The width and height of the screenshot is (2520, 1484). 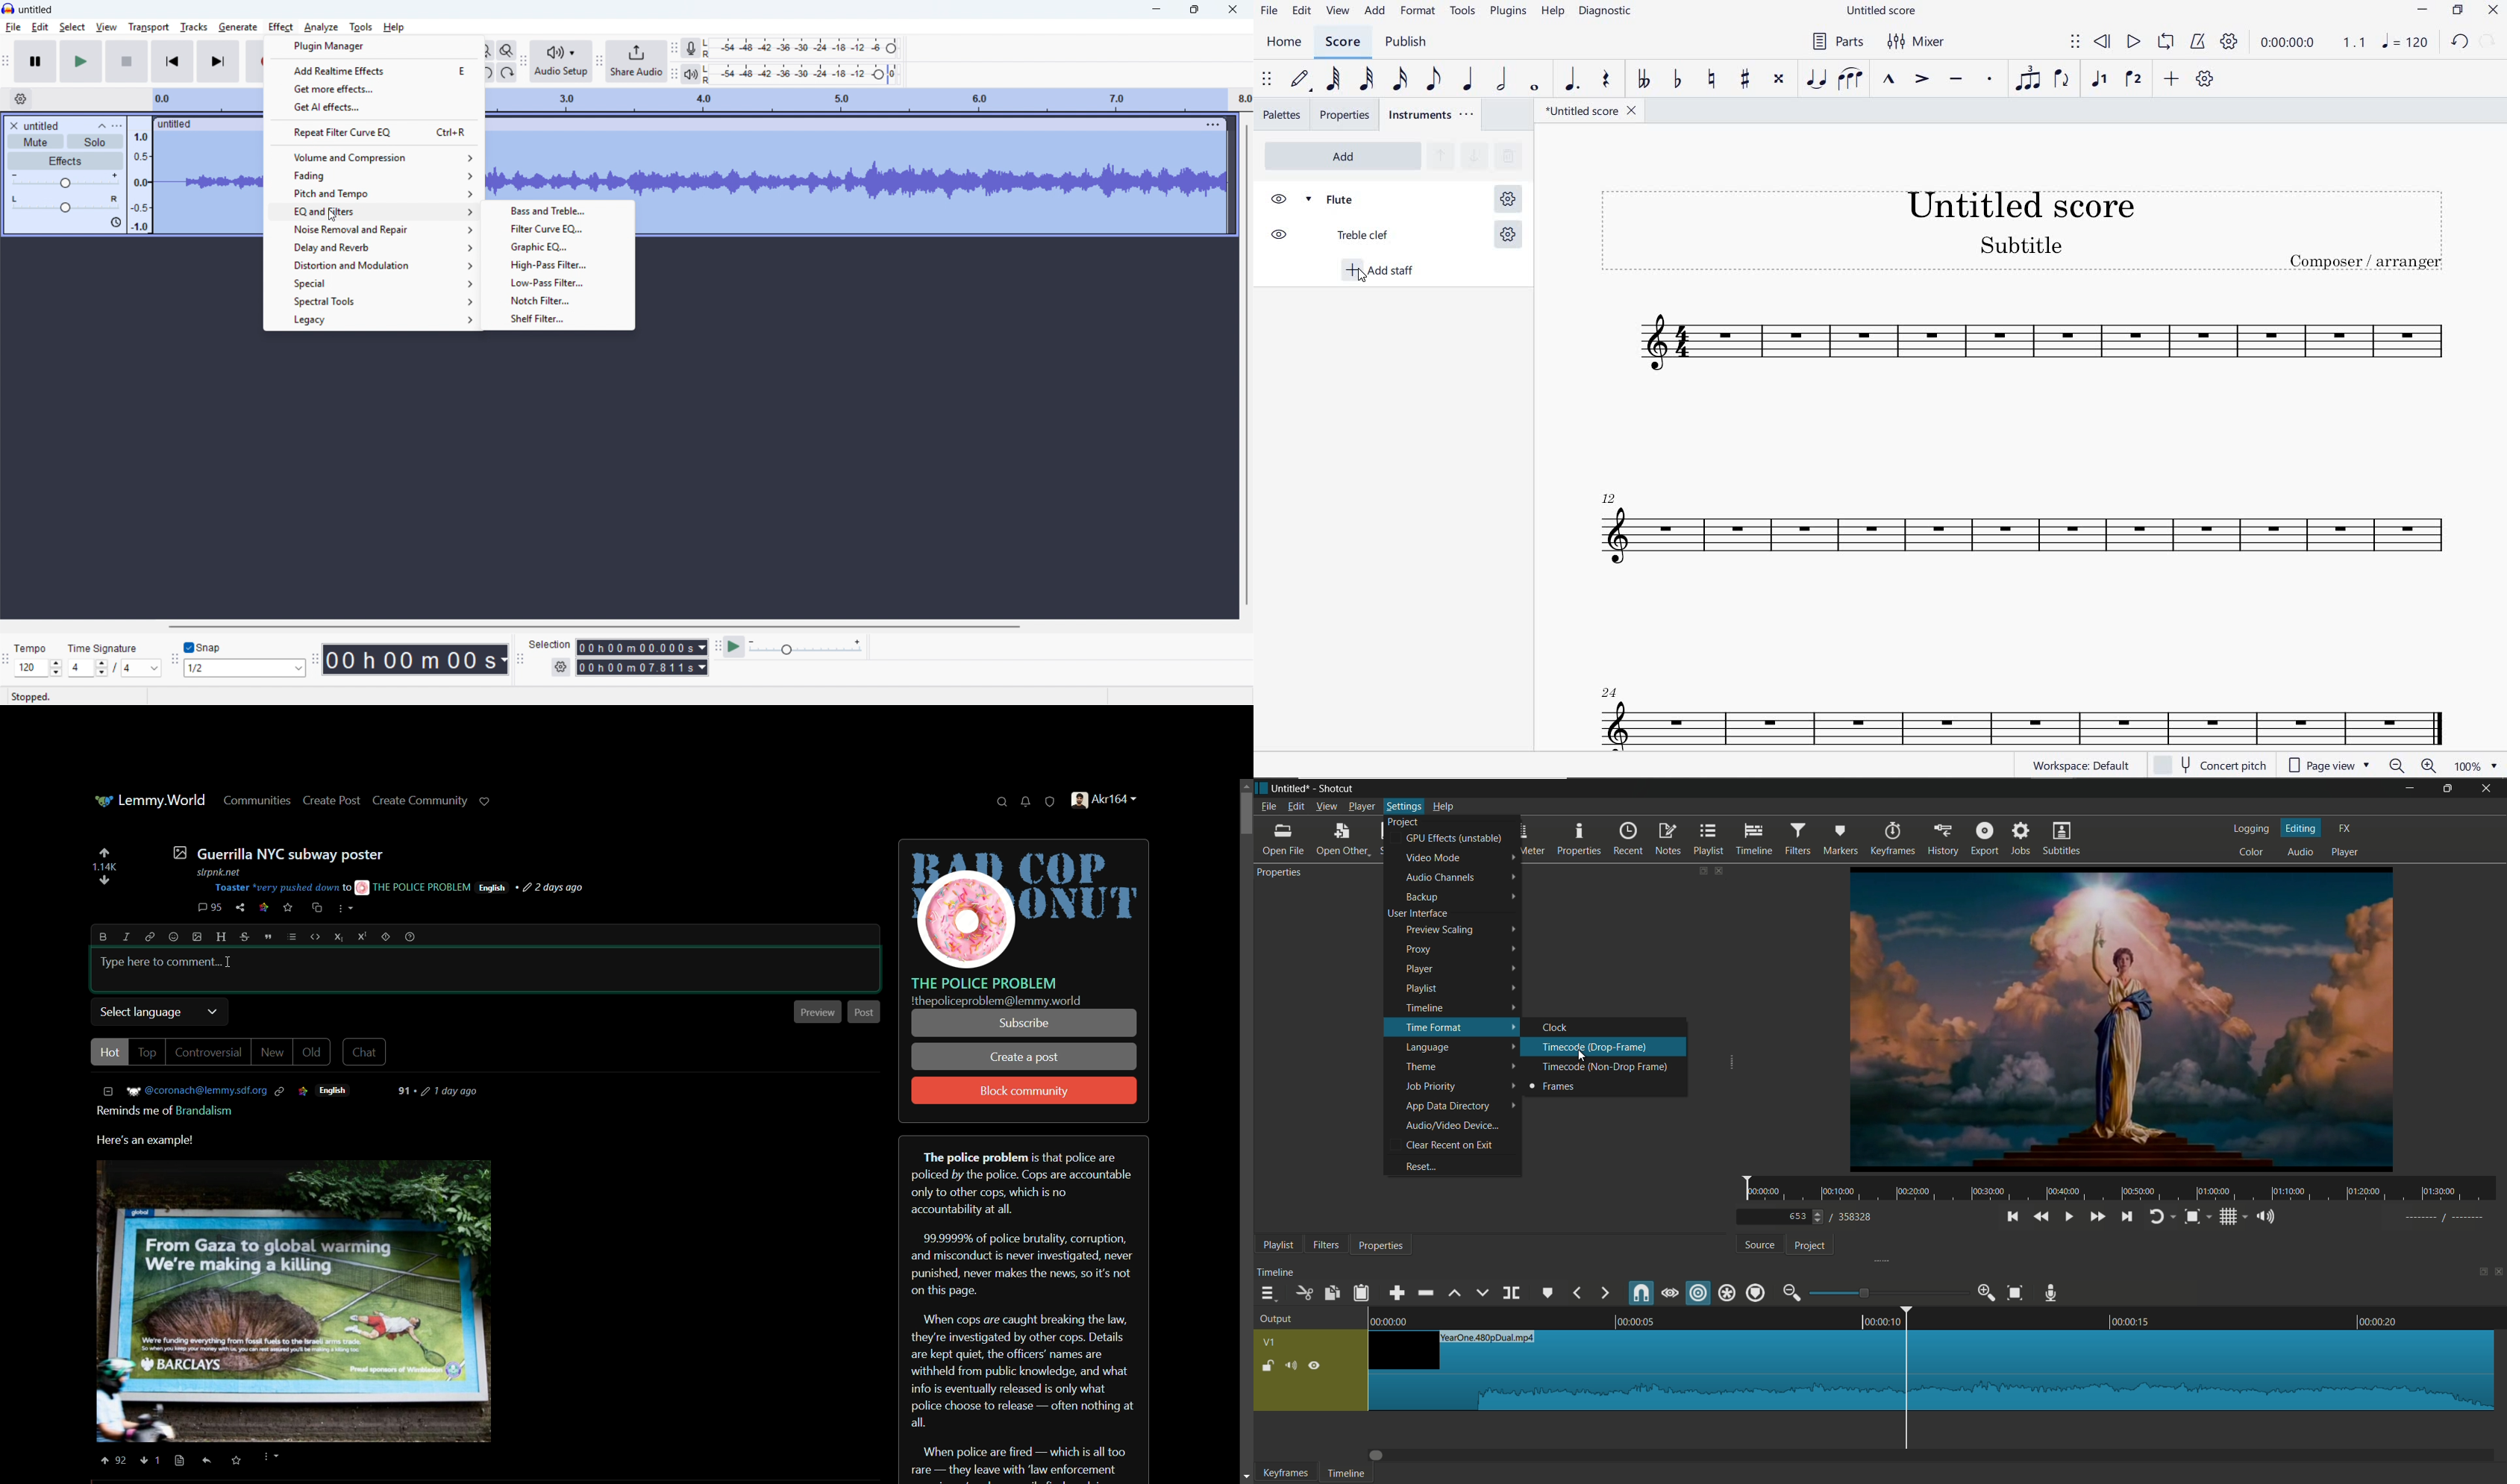 What do you see at coordinates (371, 71) in the screenshot?
I see `Add real time effects ` at bounding box center [371, 71].